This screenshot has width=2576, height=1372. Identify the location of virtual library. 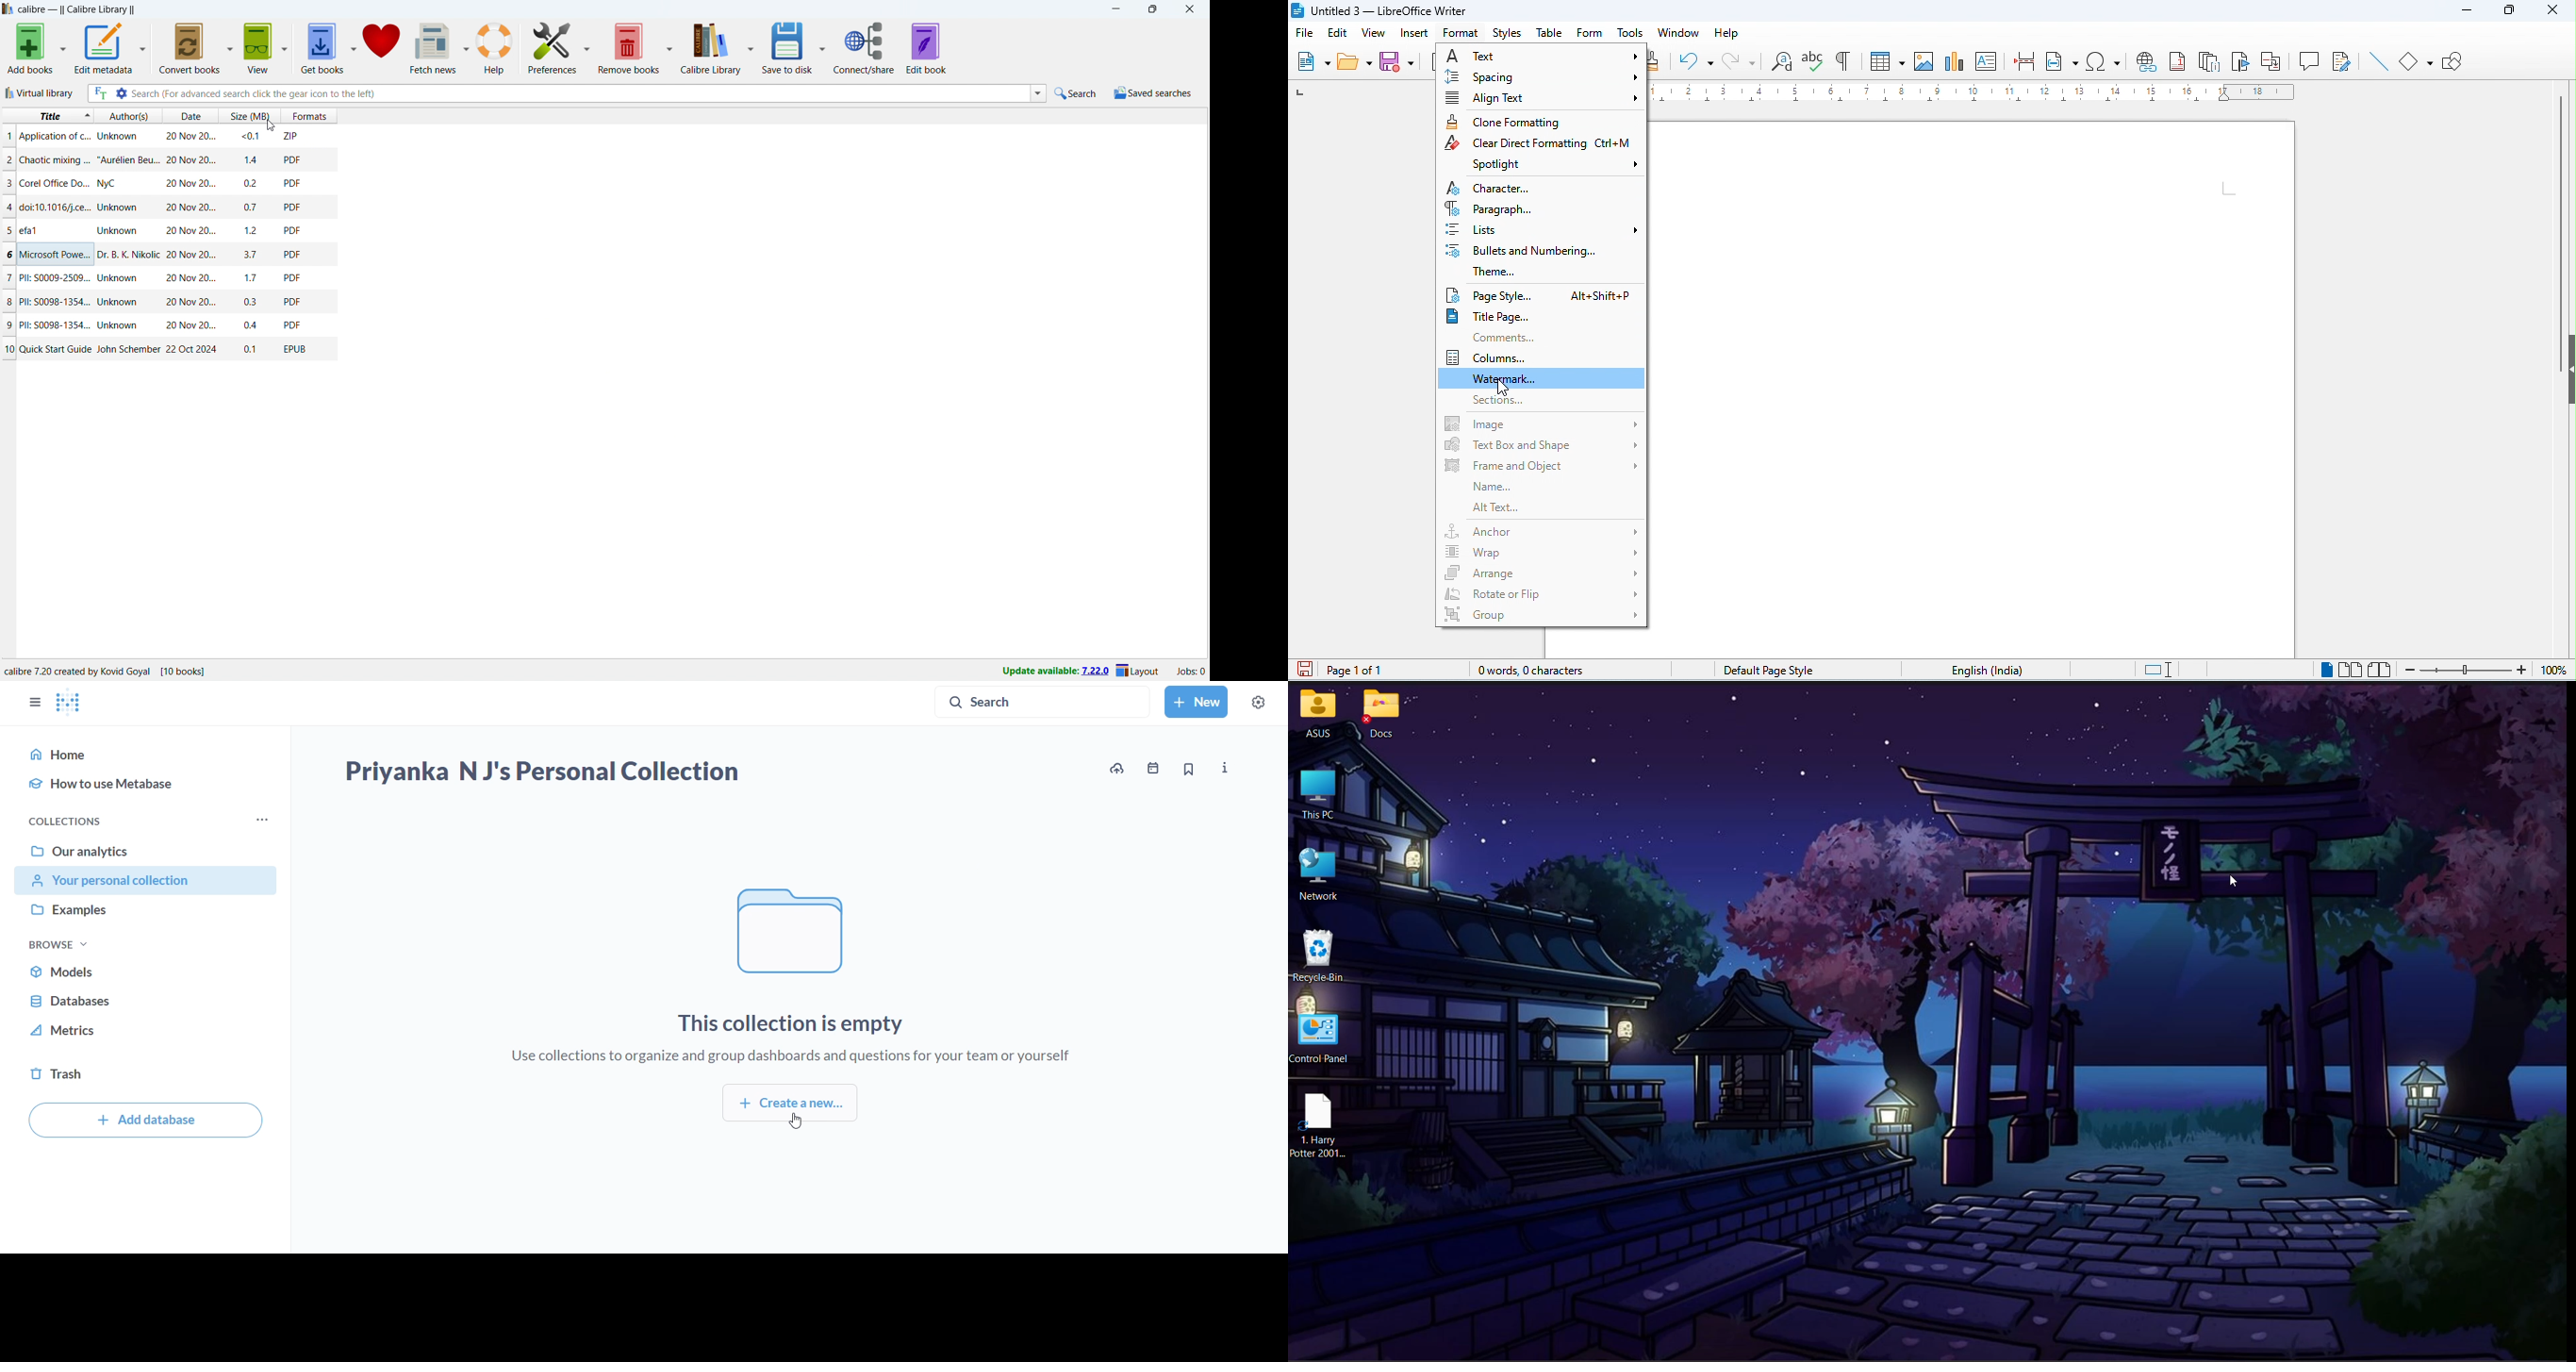
(40, 93).